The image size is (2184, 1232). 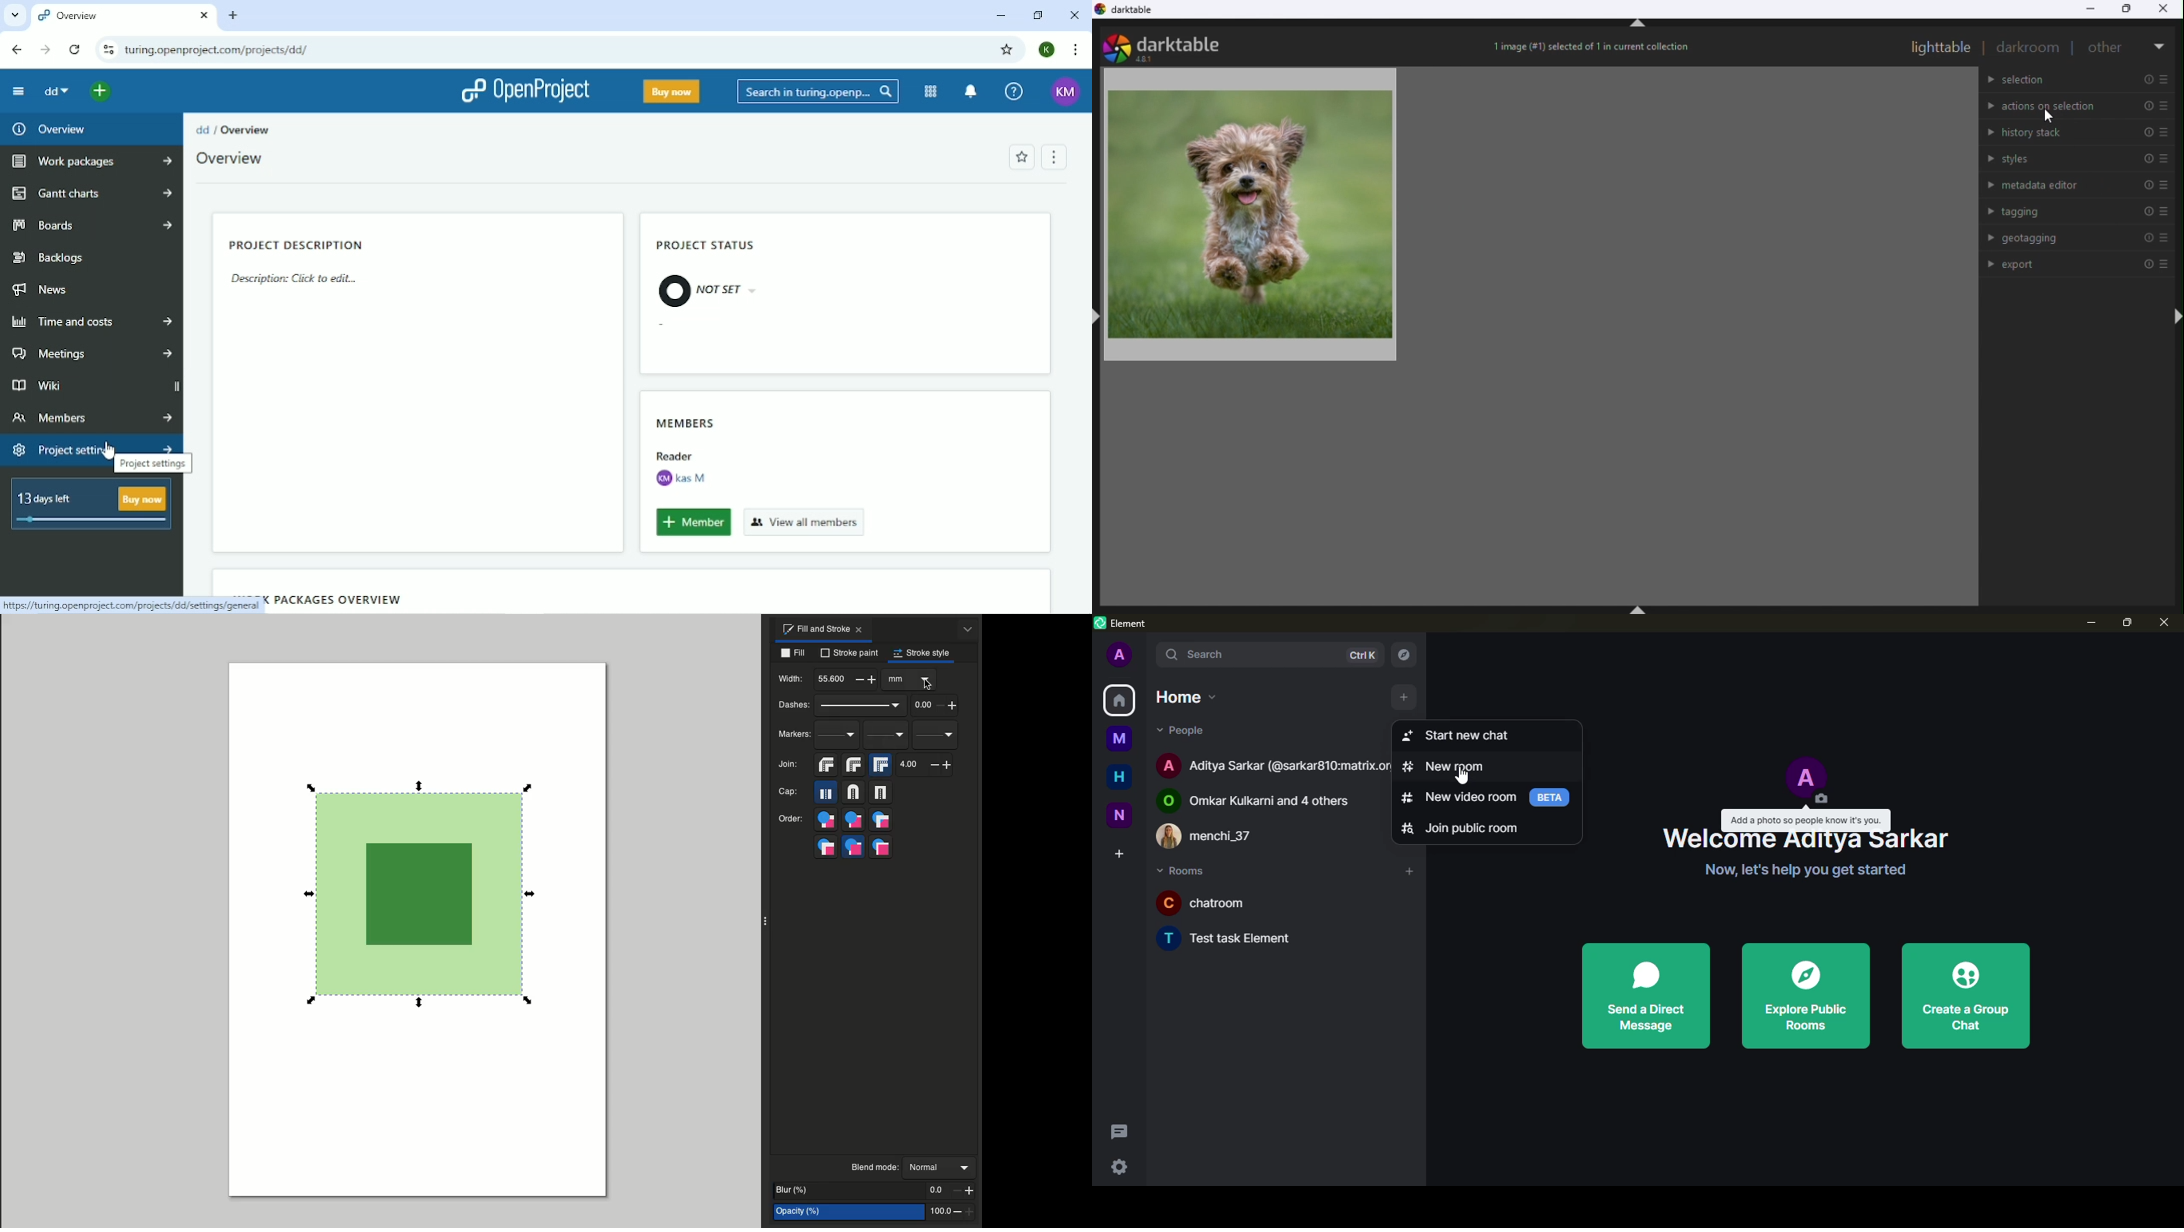 I want to click on Blend mode, so click(x=873, y=1167).